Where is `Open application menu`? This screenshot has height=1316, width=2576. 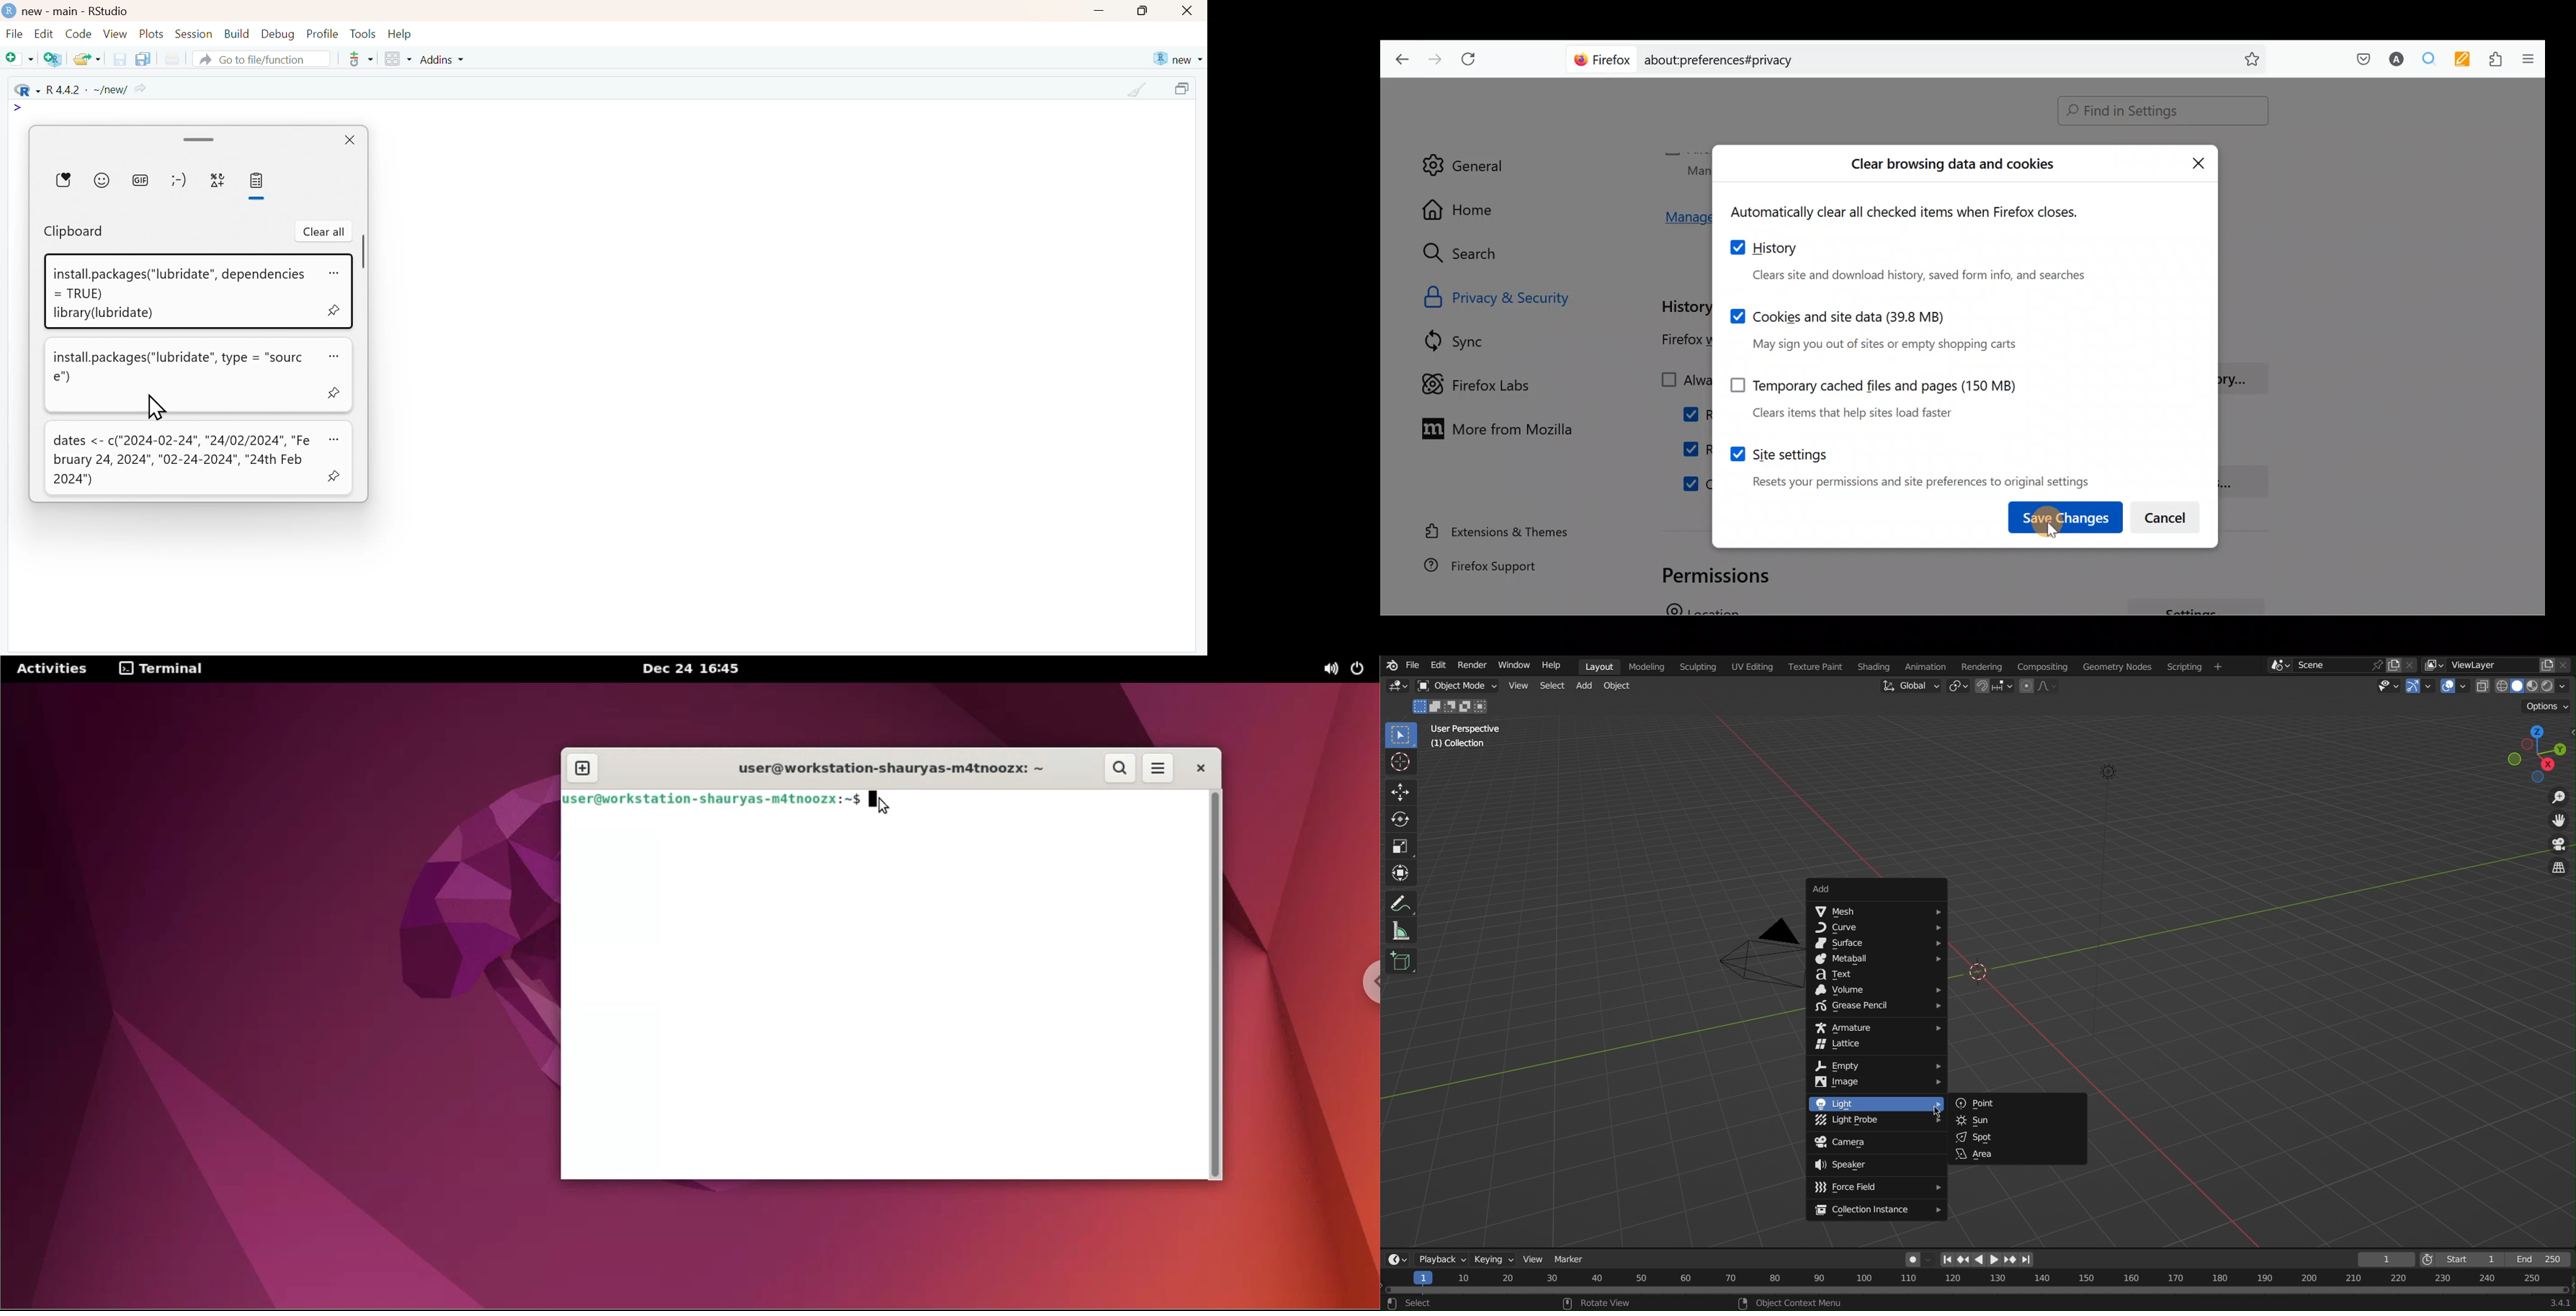 Open application menu is located at coordinates (2527, 60).